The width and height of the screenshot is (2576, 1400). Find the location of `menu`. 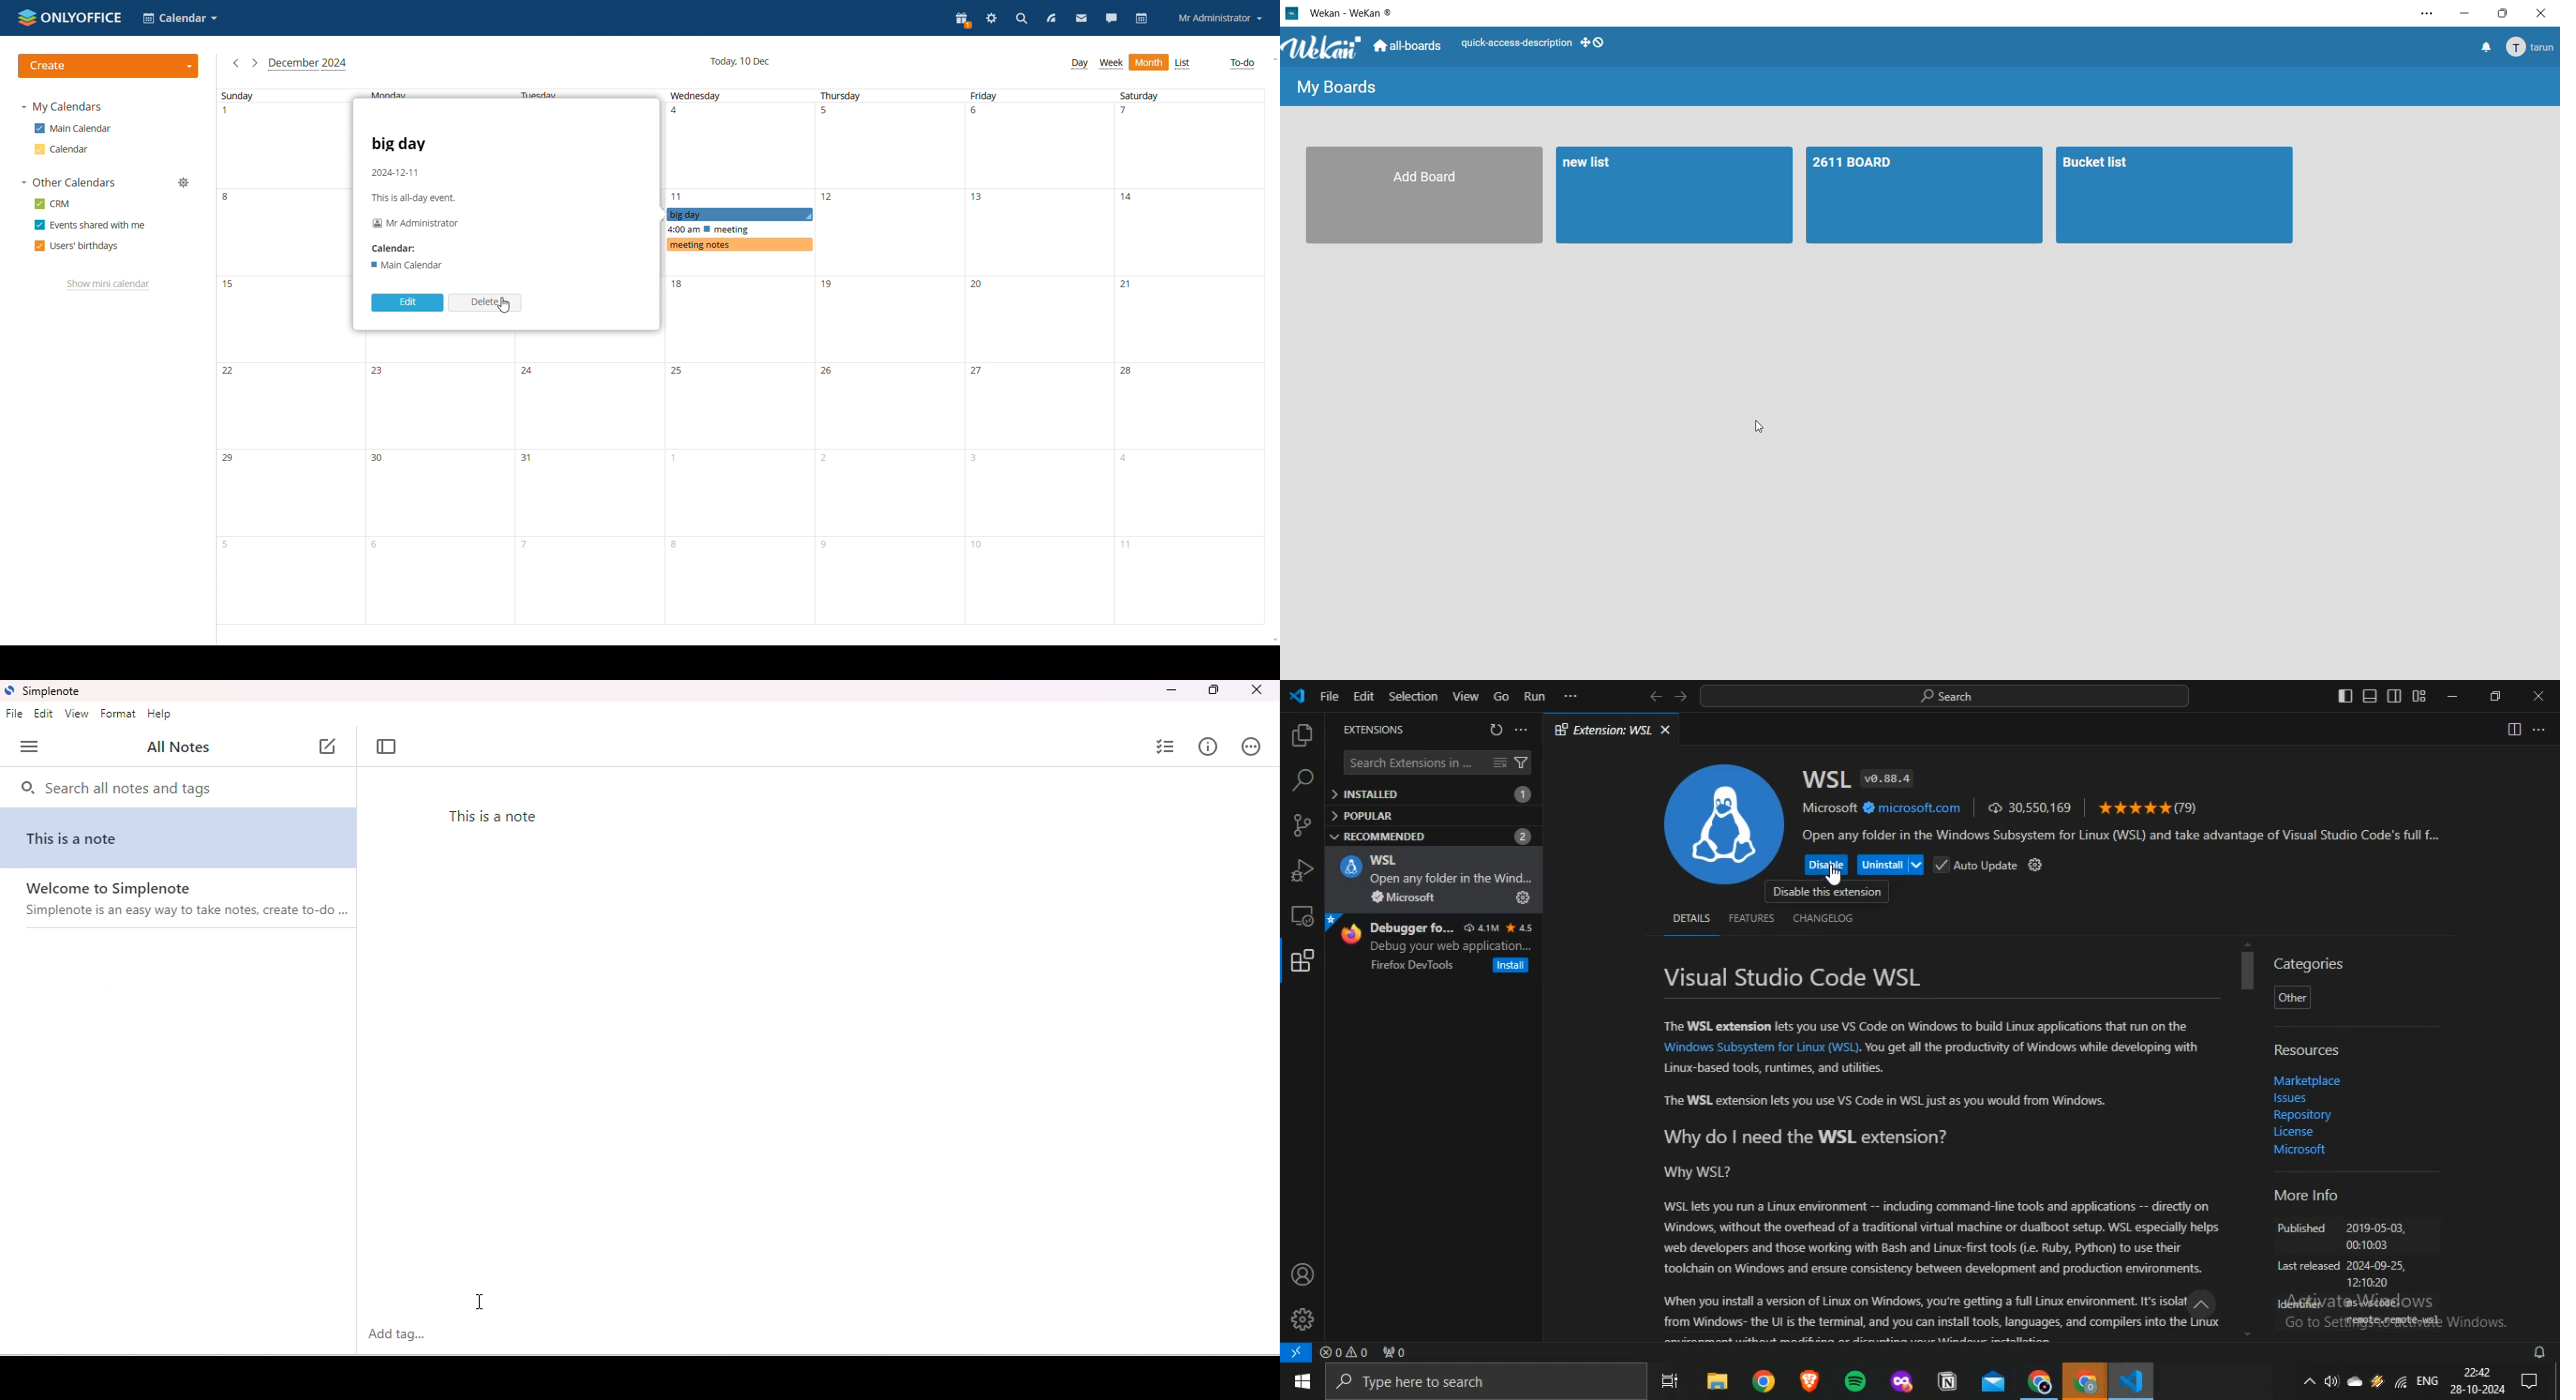

menu is located at coordinates (30, 747).